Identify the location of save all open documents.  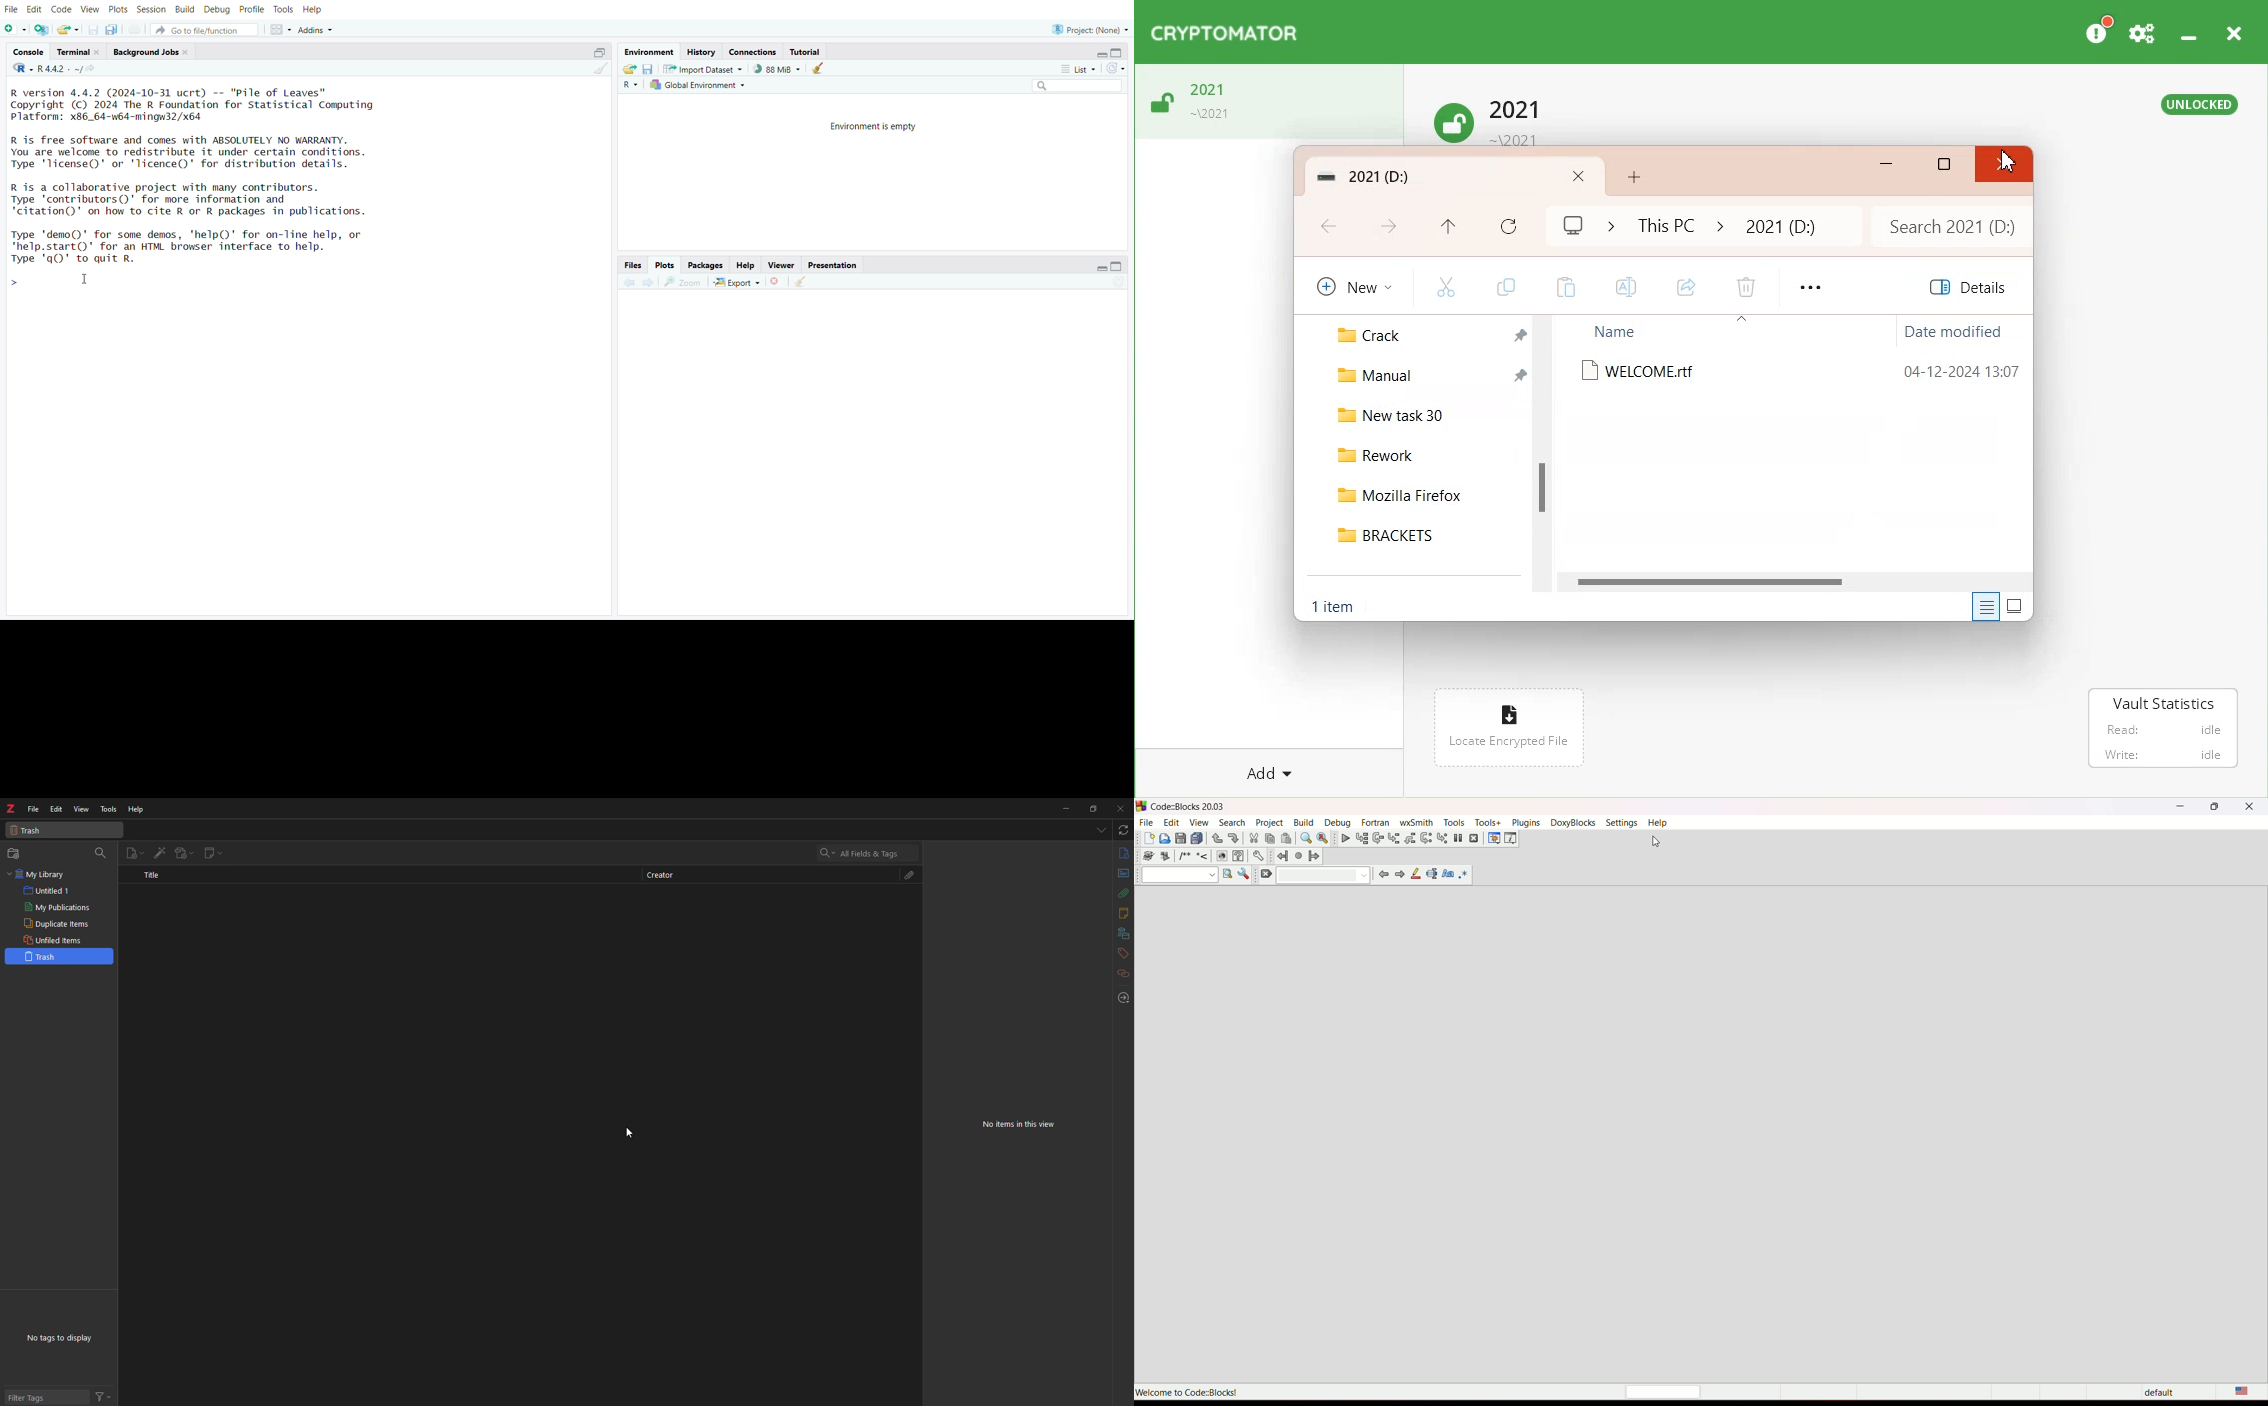
(112, 30).